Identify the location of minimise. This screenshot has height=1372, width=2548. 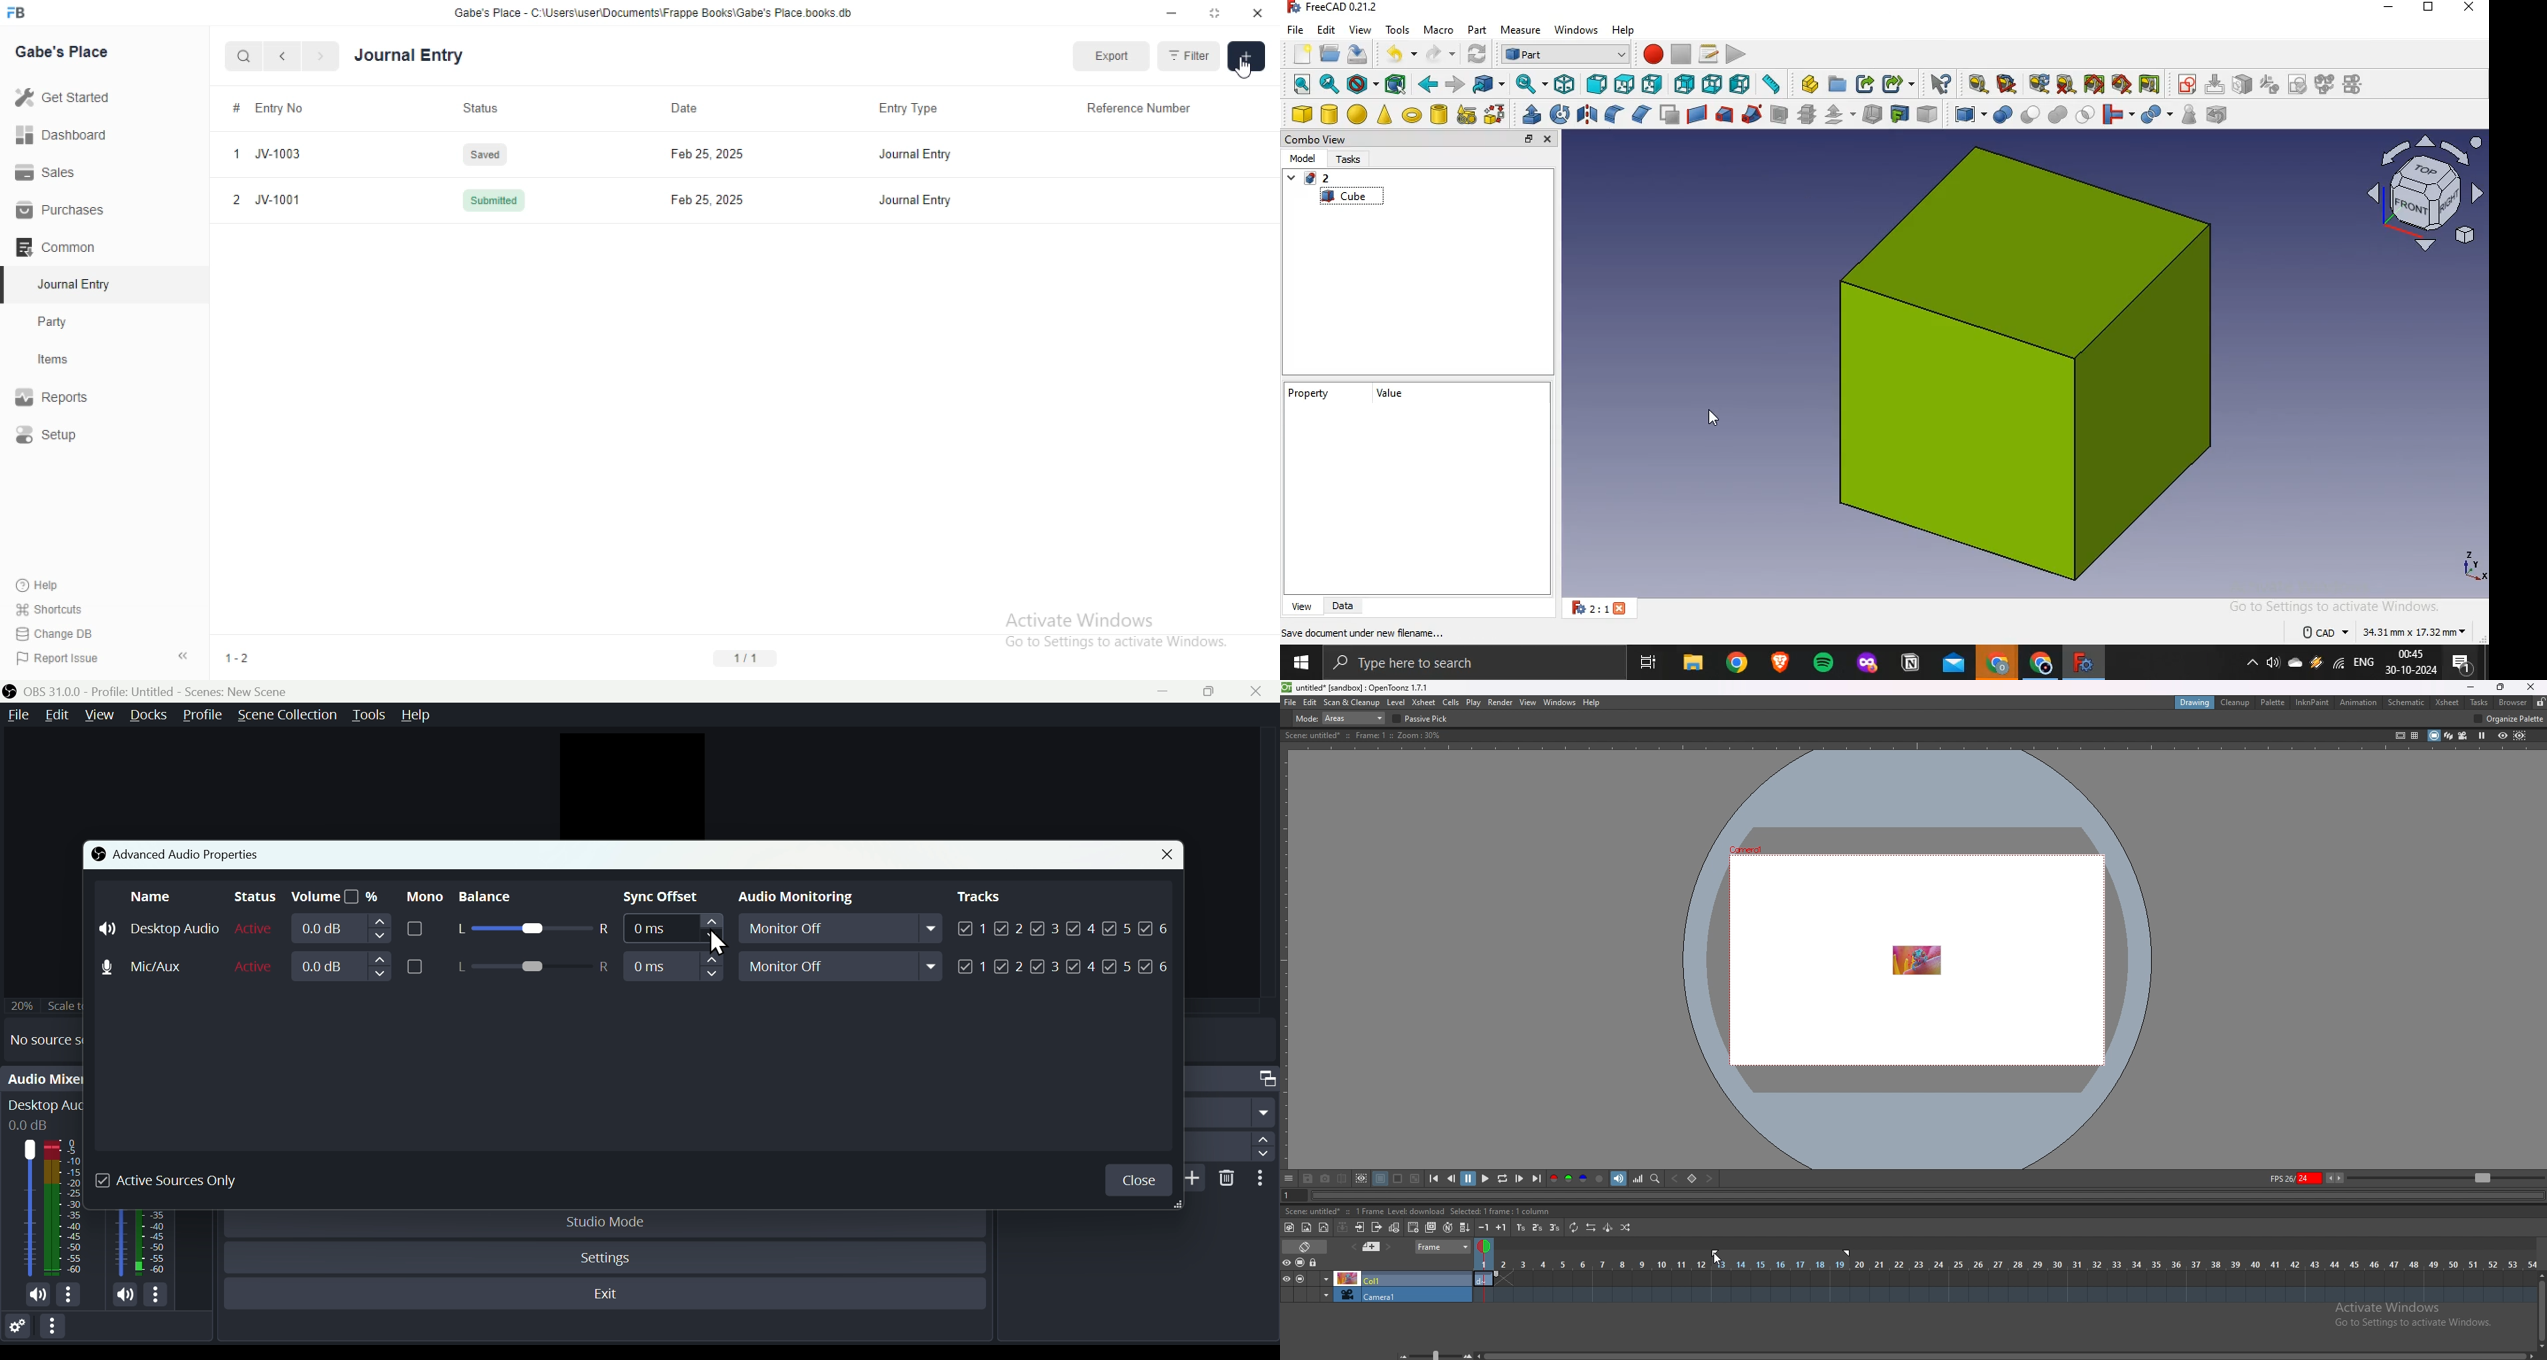
(1169, 691).